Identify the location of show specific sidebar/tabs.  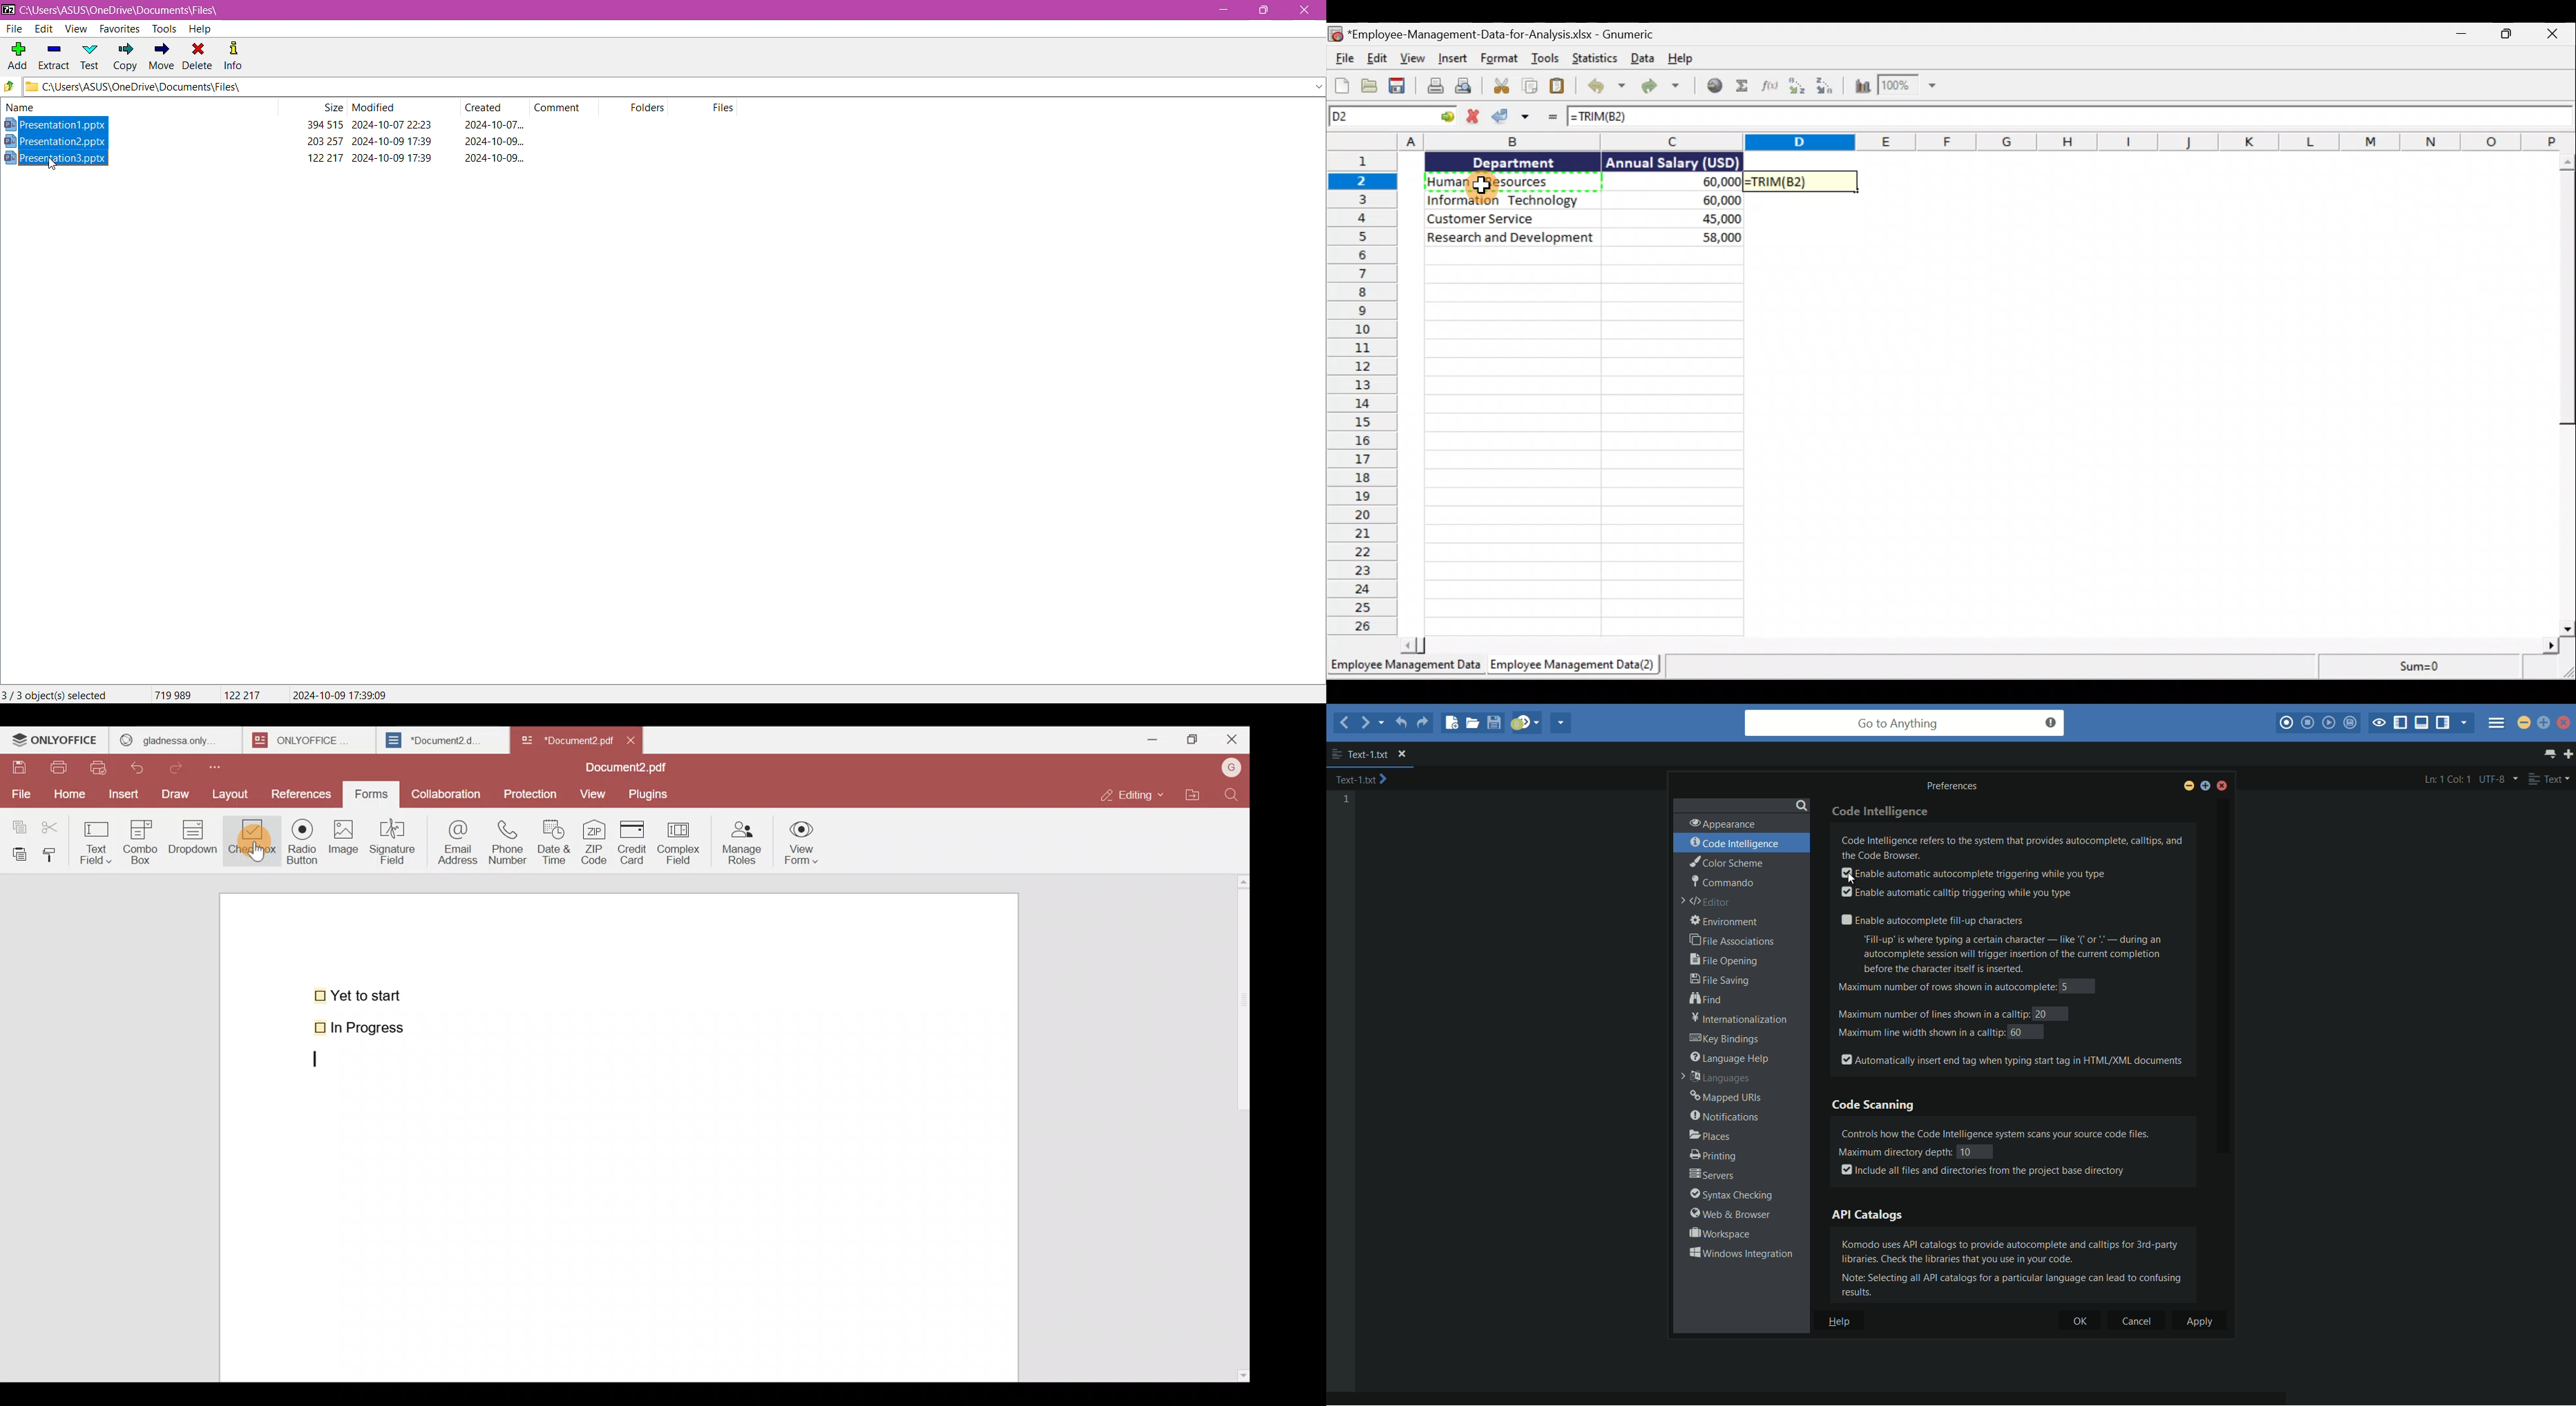
(2465, 724).